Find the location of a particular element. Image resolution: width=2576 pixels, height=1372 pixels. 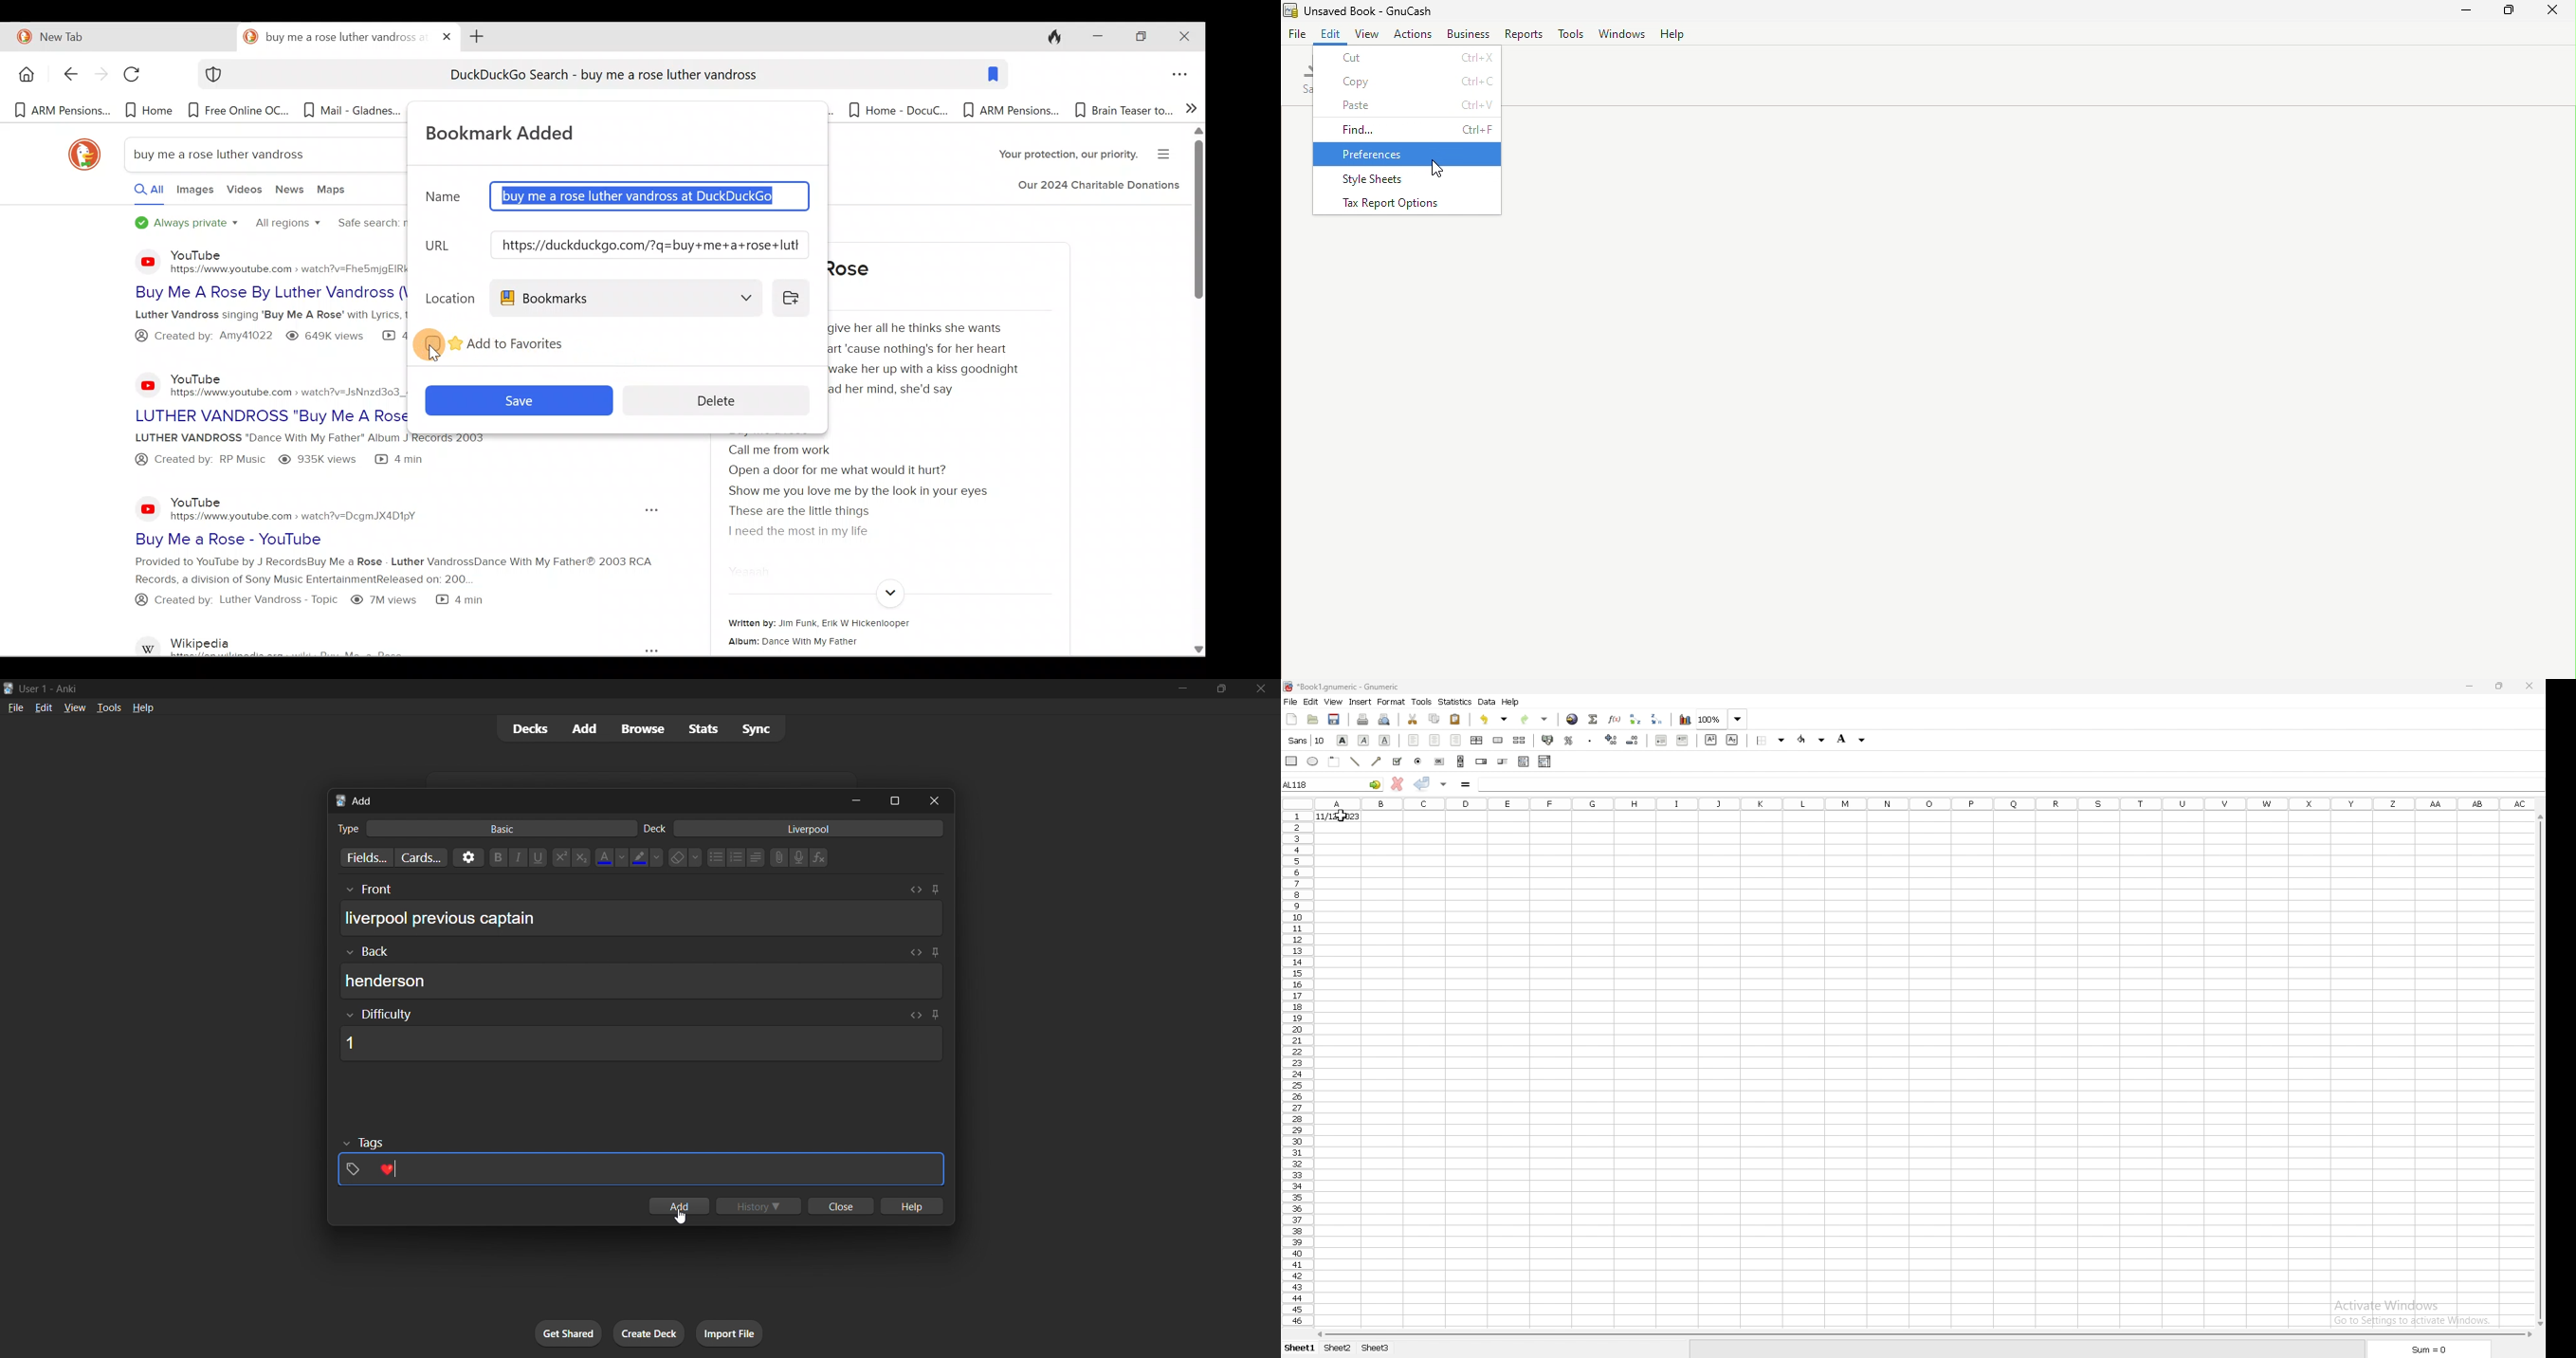

percentage is located at coordinates (1569, 740).